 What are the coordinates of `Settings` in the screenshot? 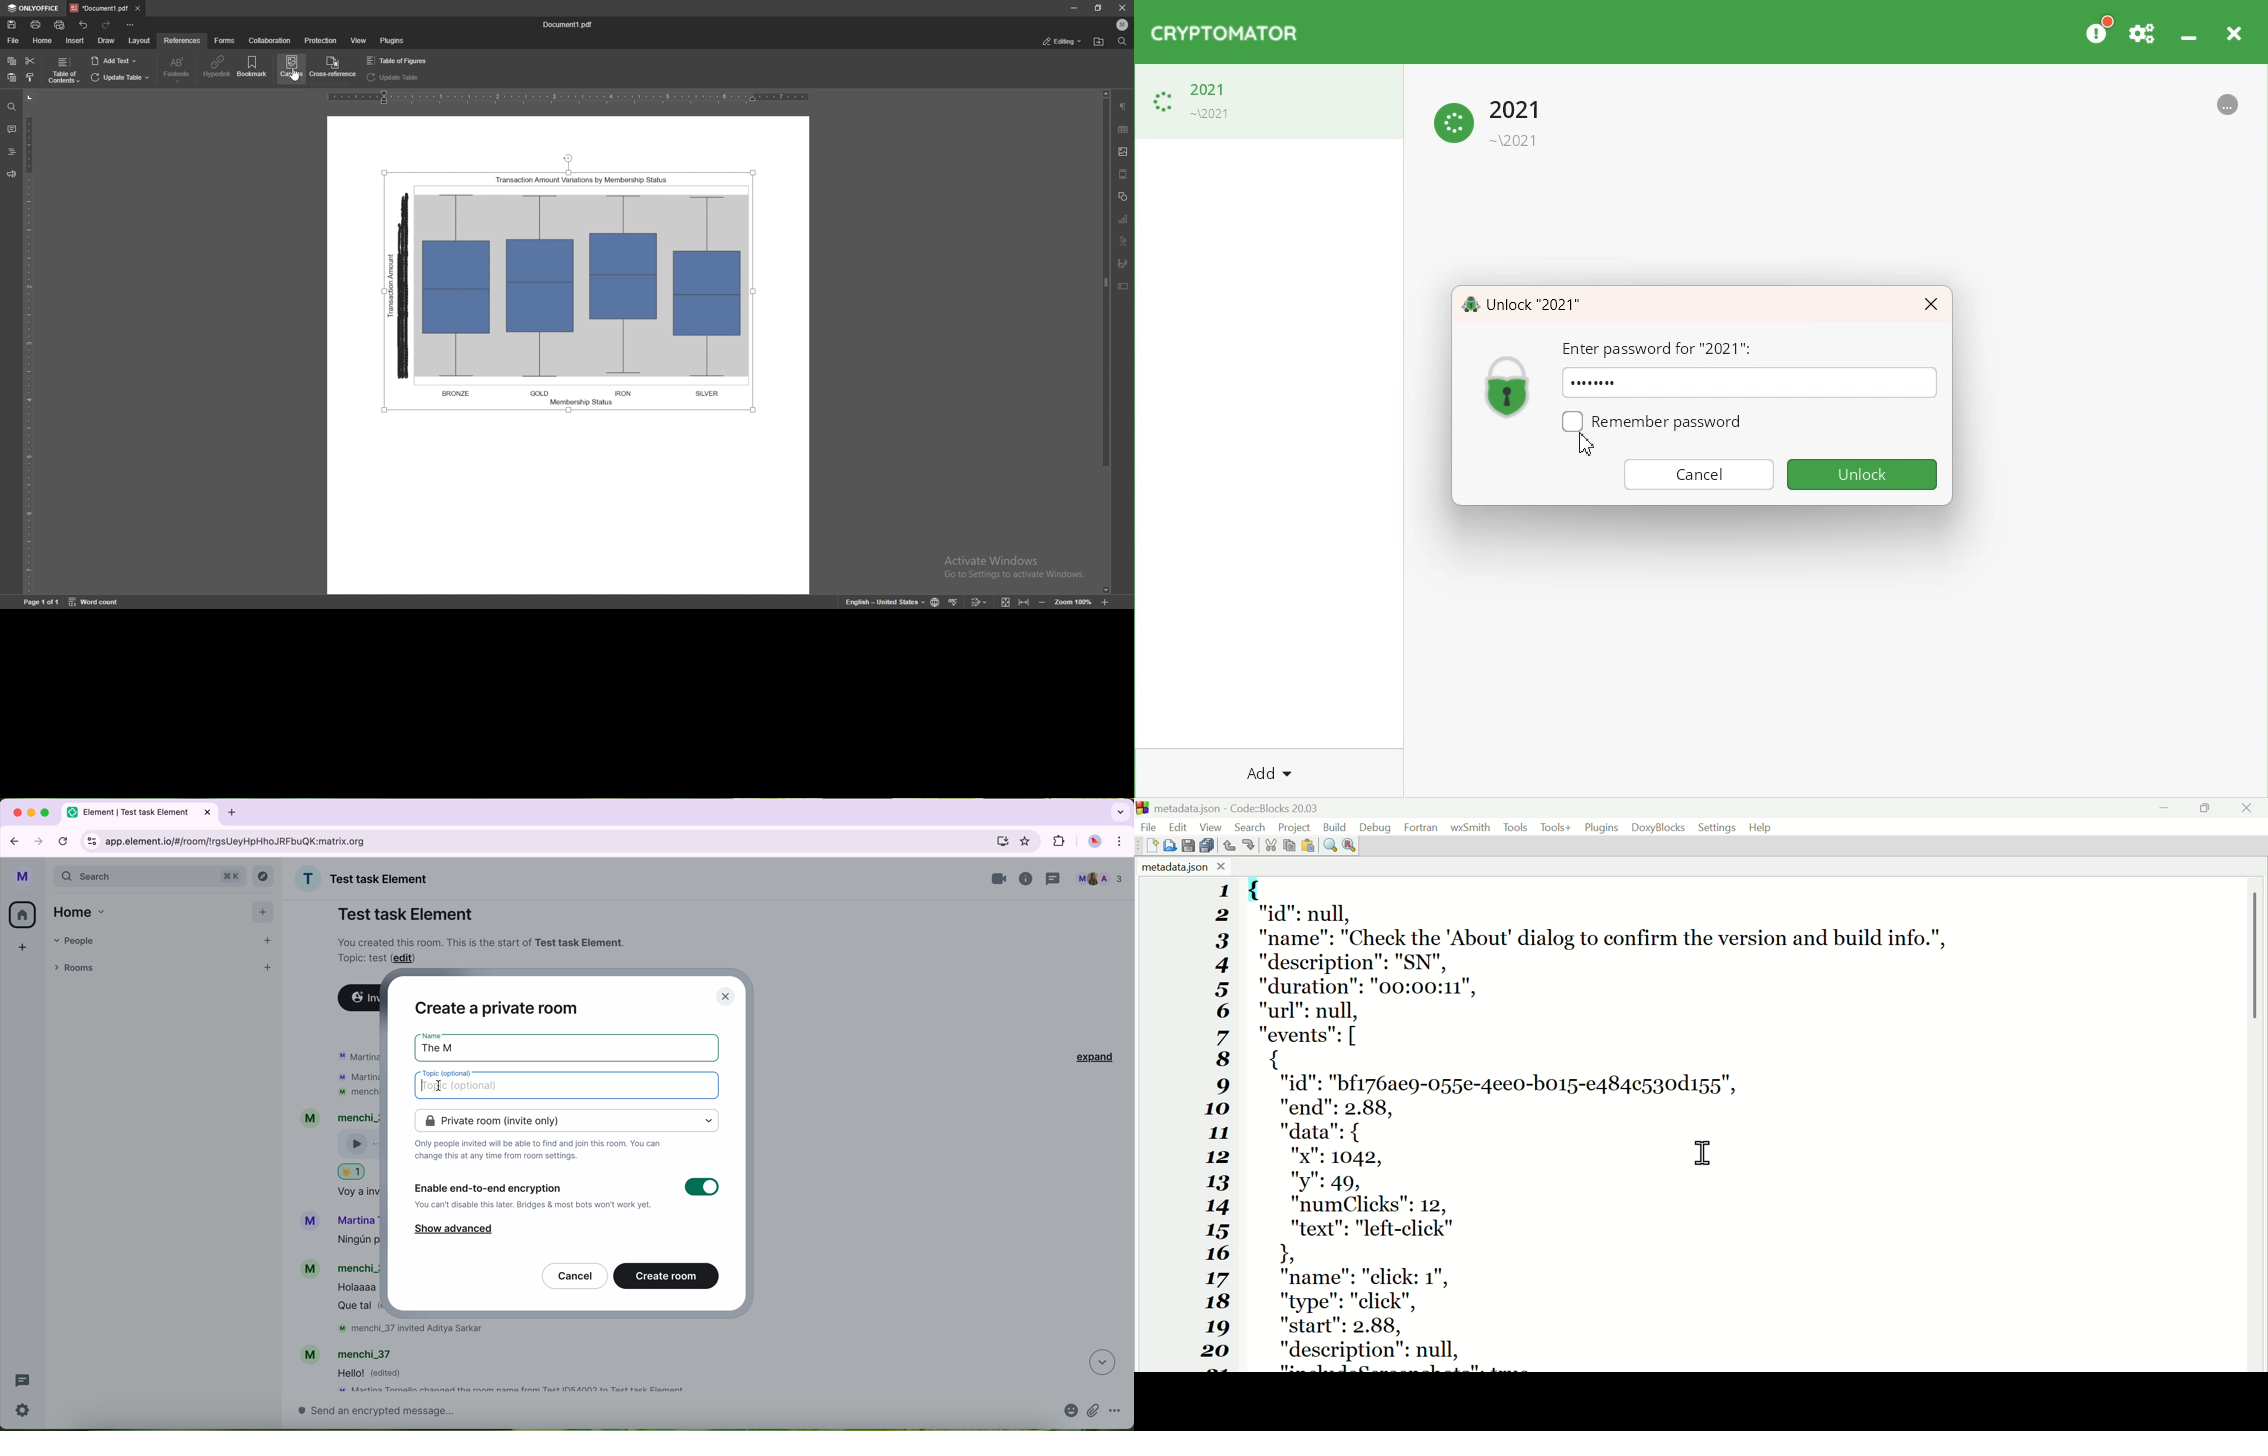 It's located at (1718, 827).